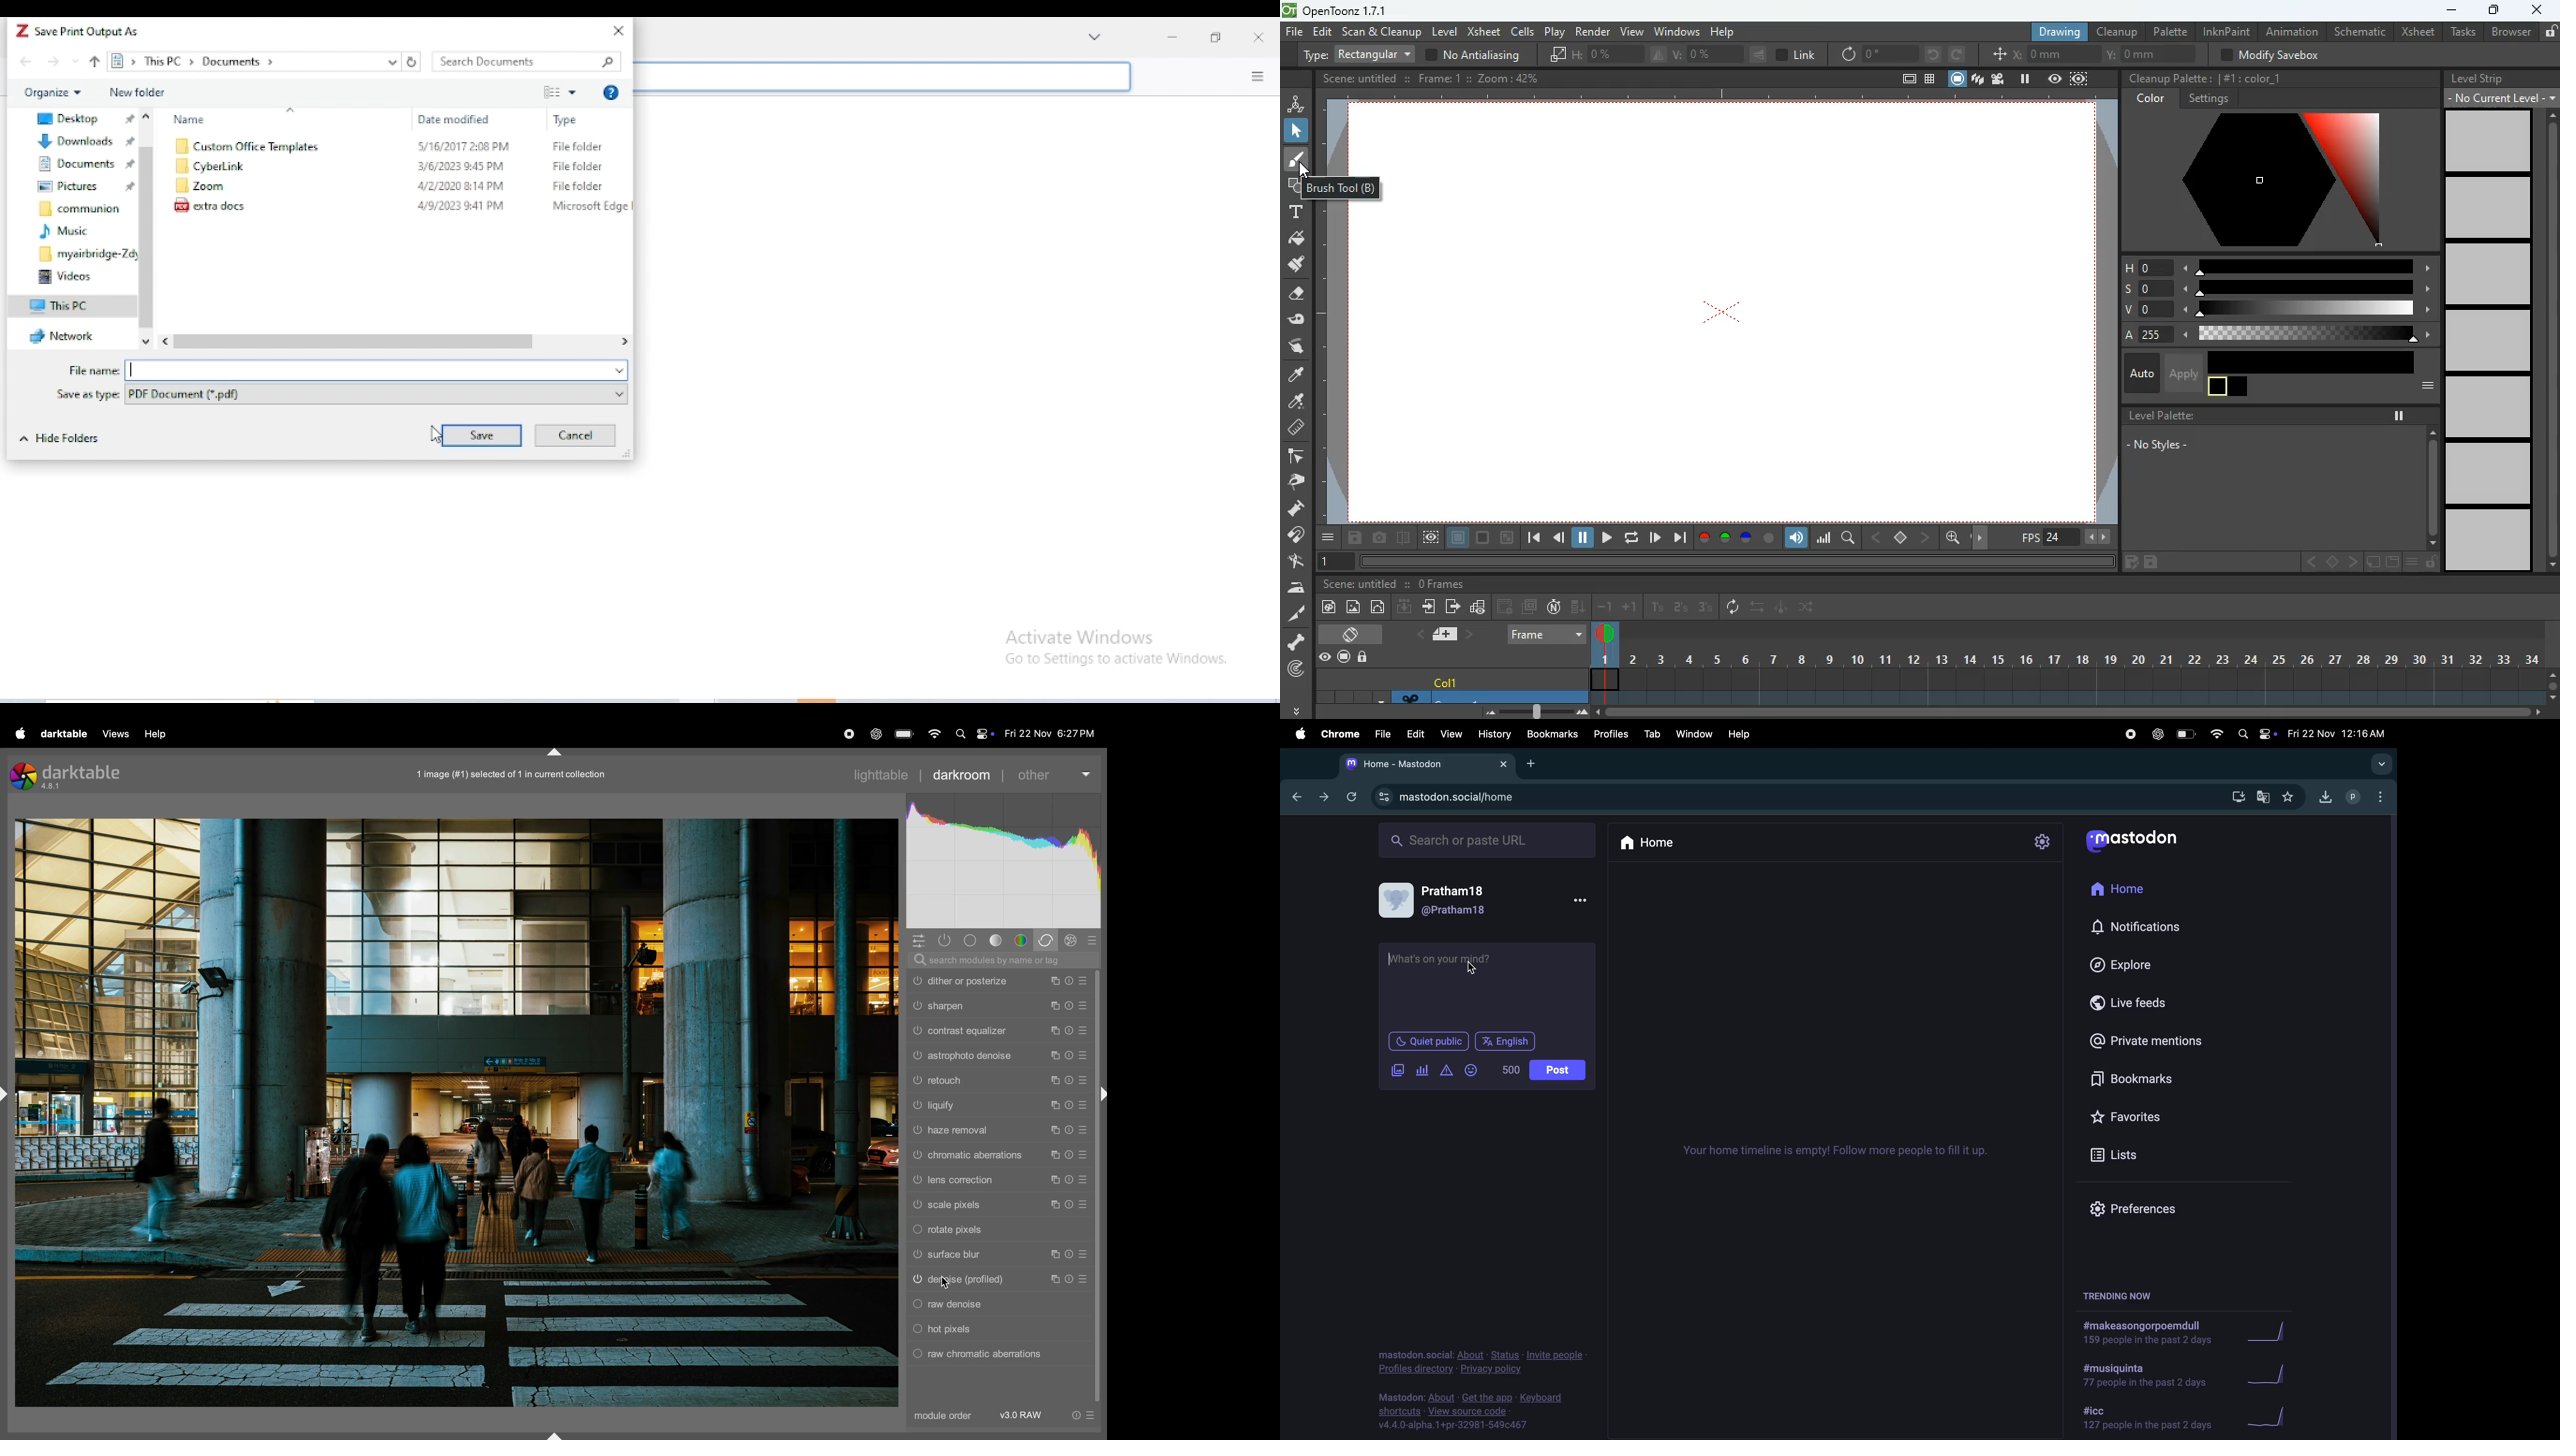 This screenshot has height=1456, width=2576. I want to click on color, so click(1021, 940).